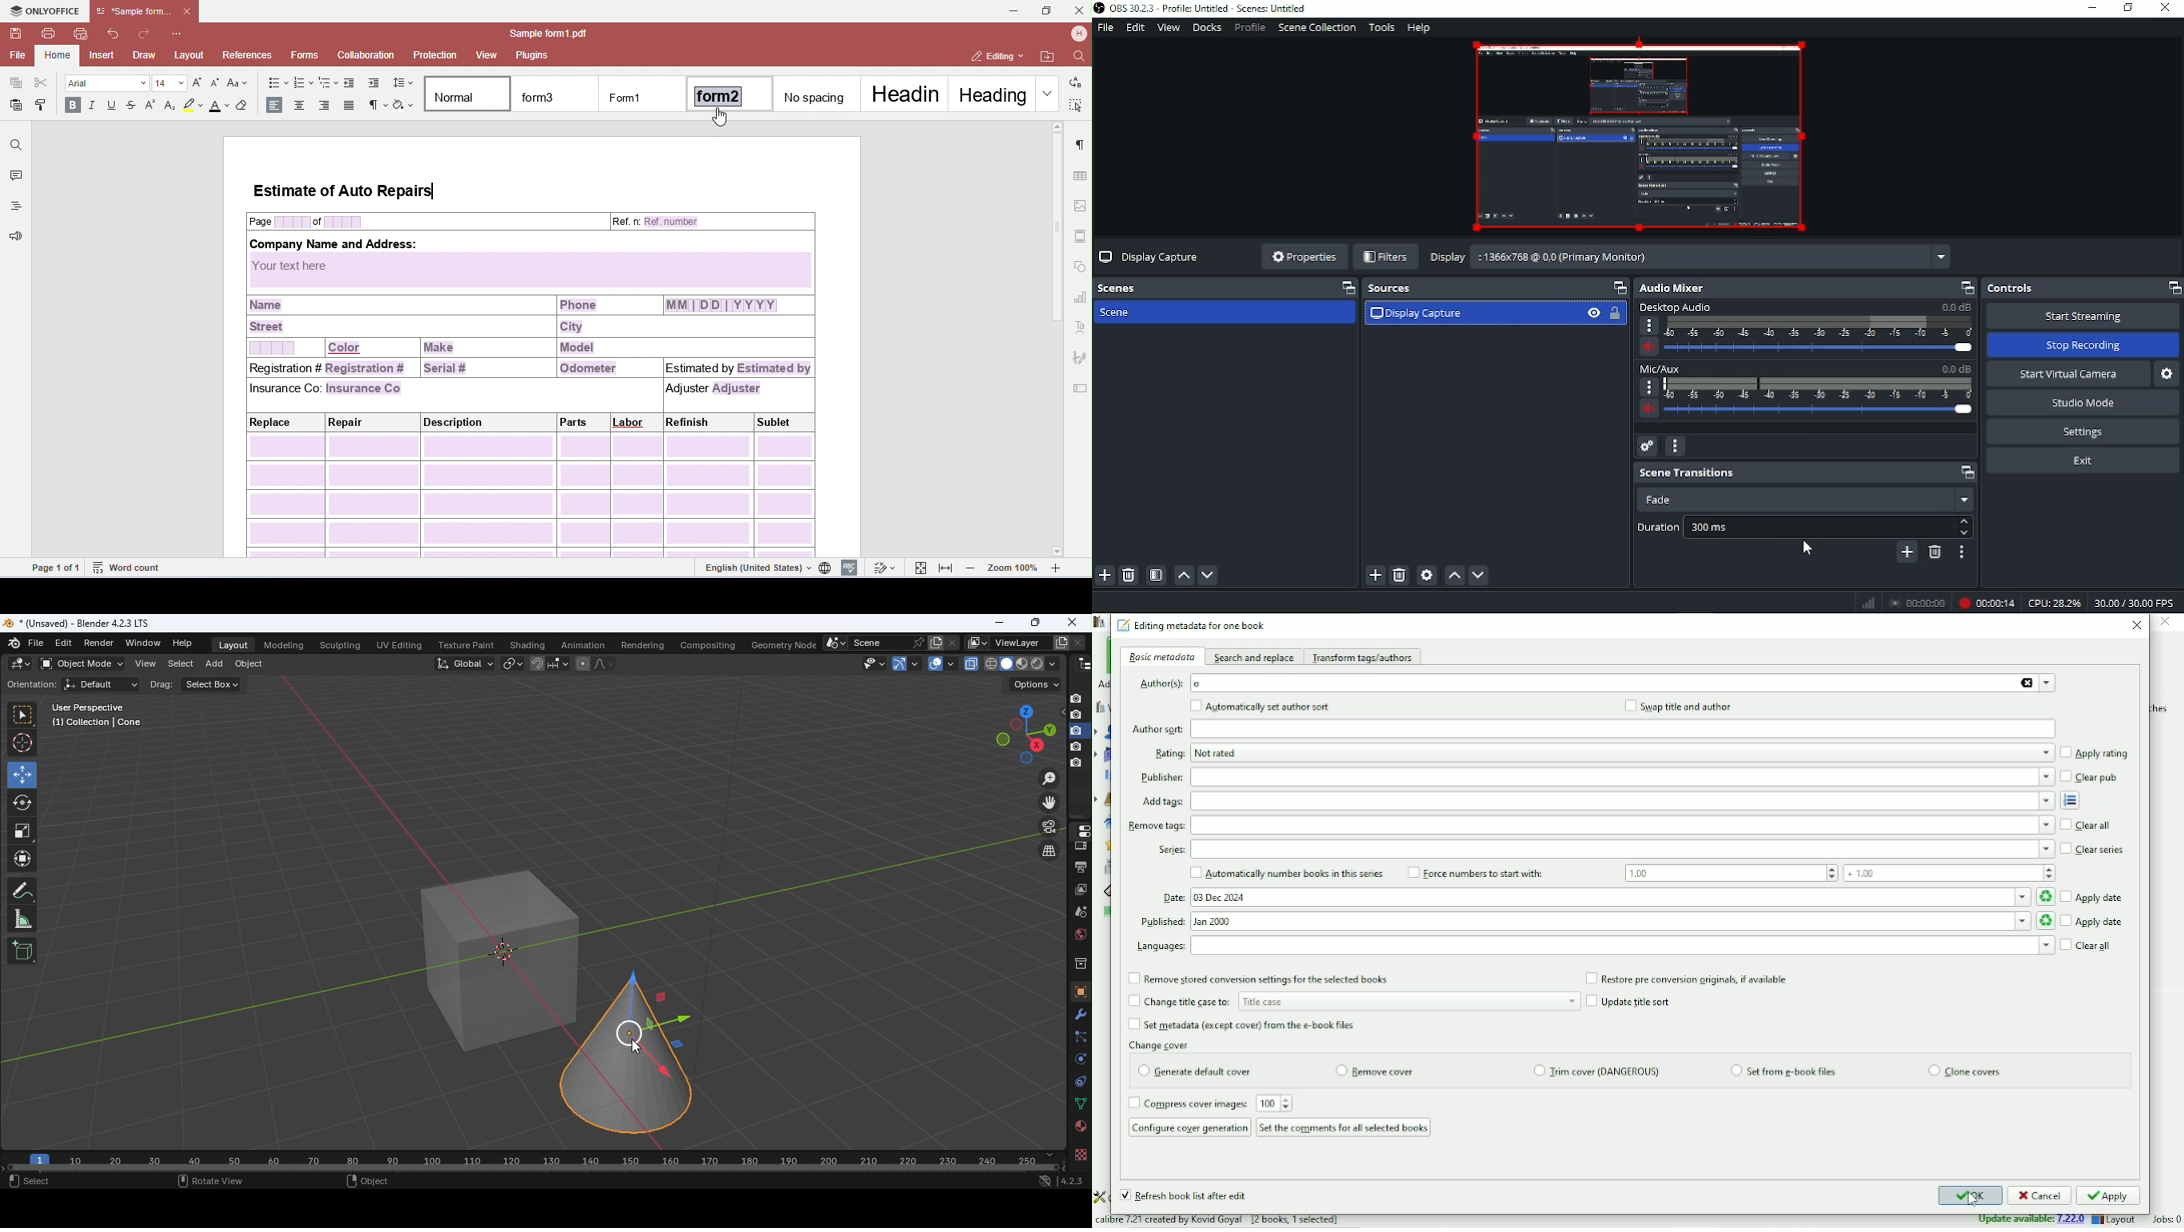  I want to click on Open tag editor, so click(2072, 800).